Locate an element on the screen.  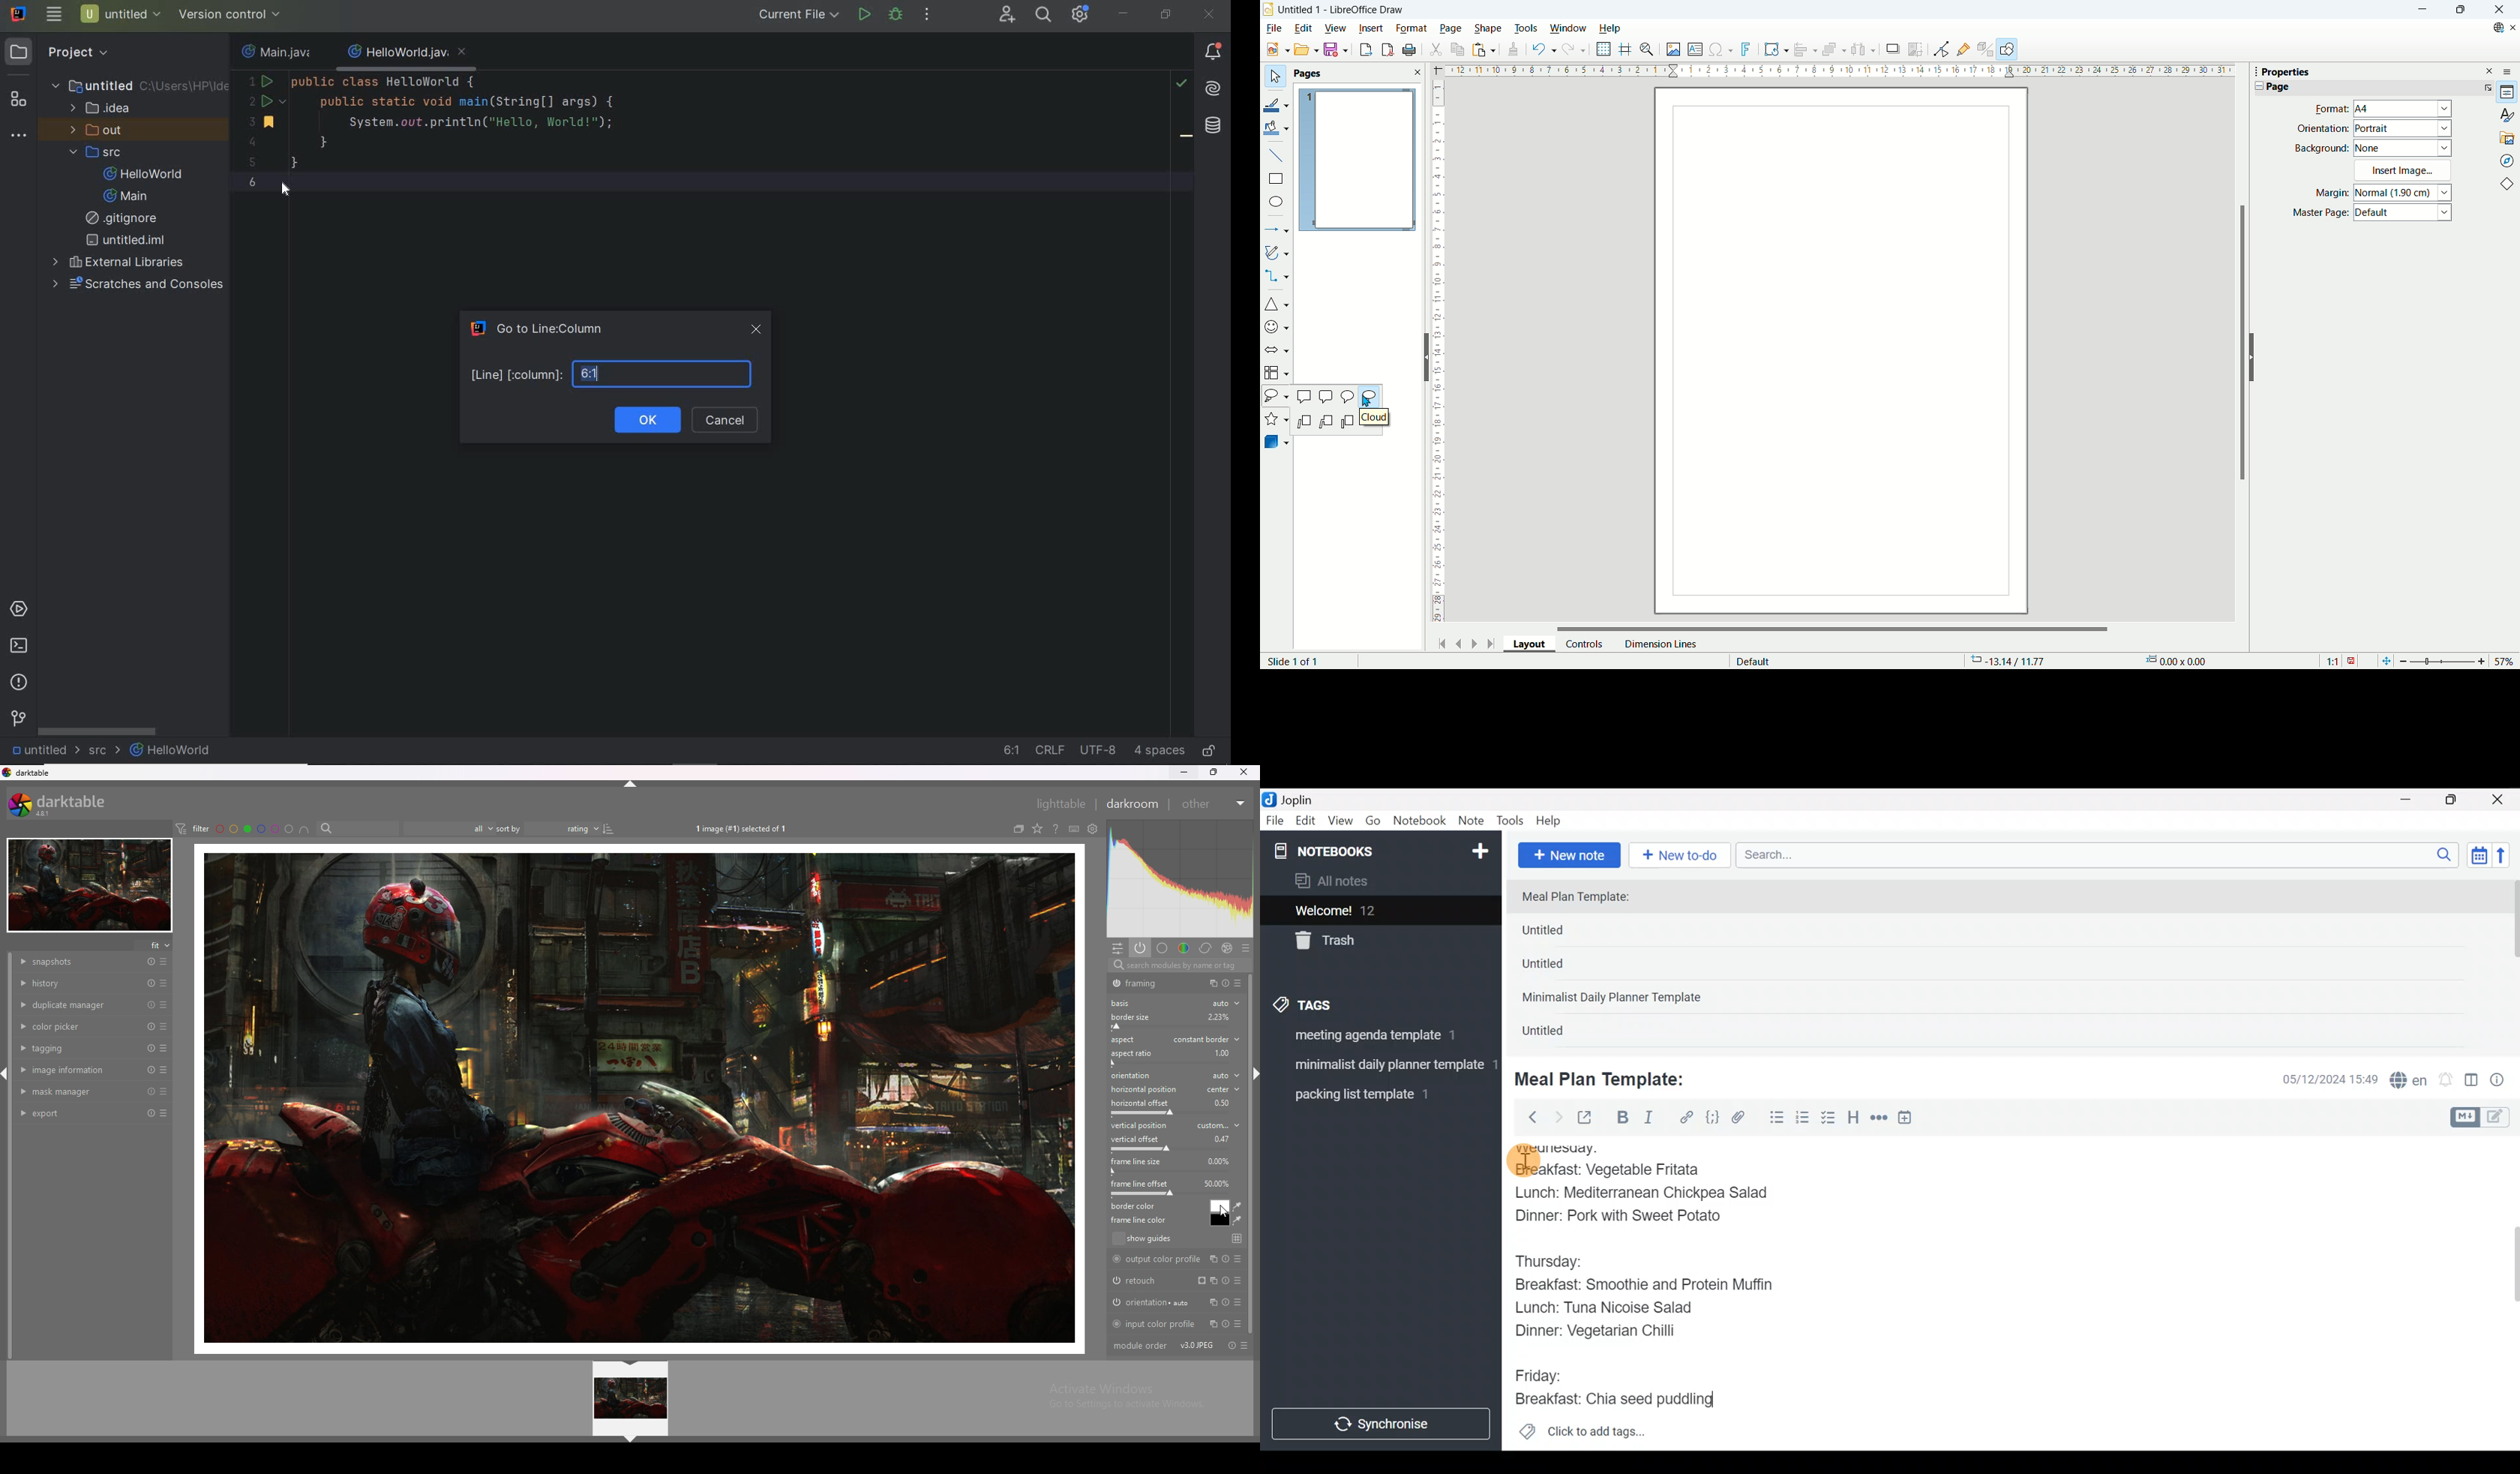
Master Page is located at coordinates (2320, 213).